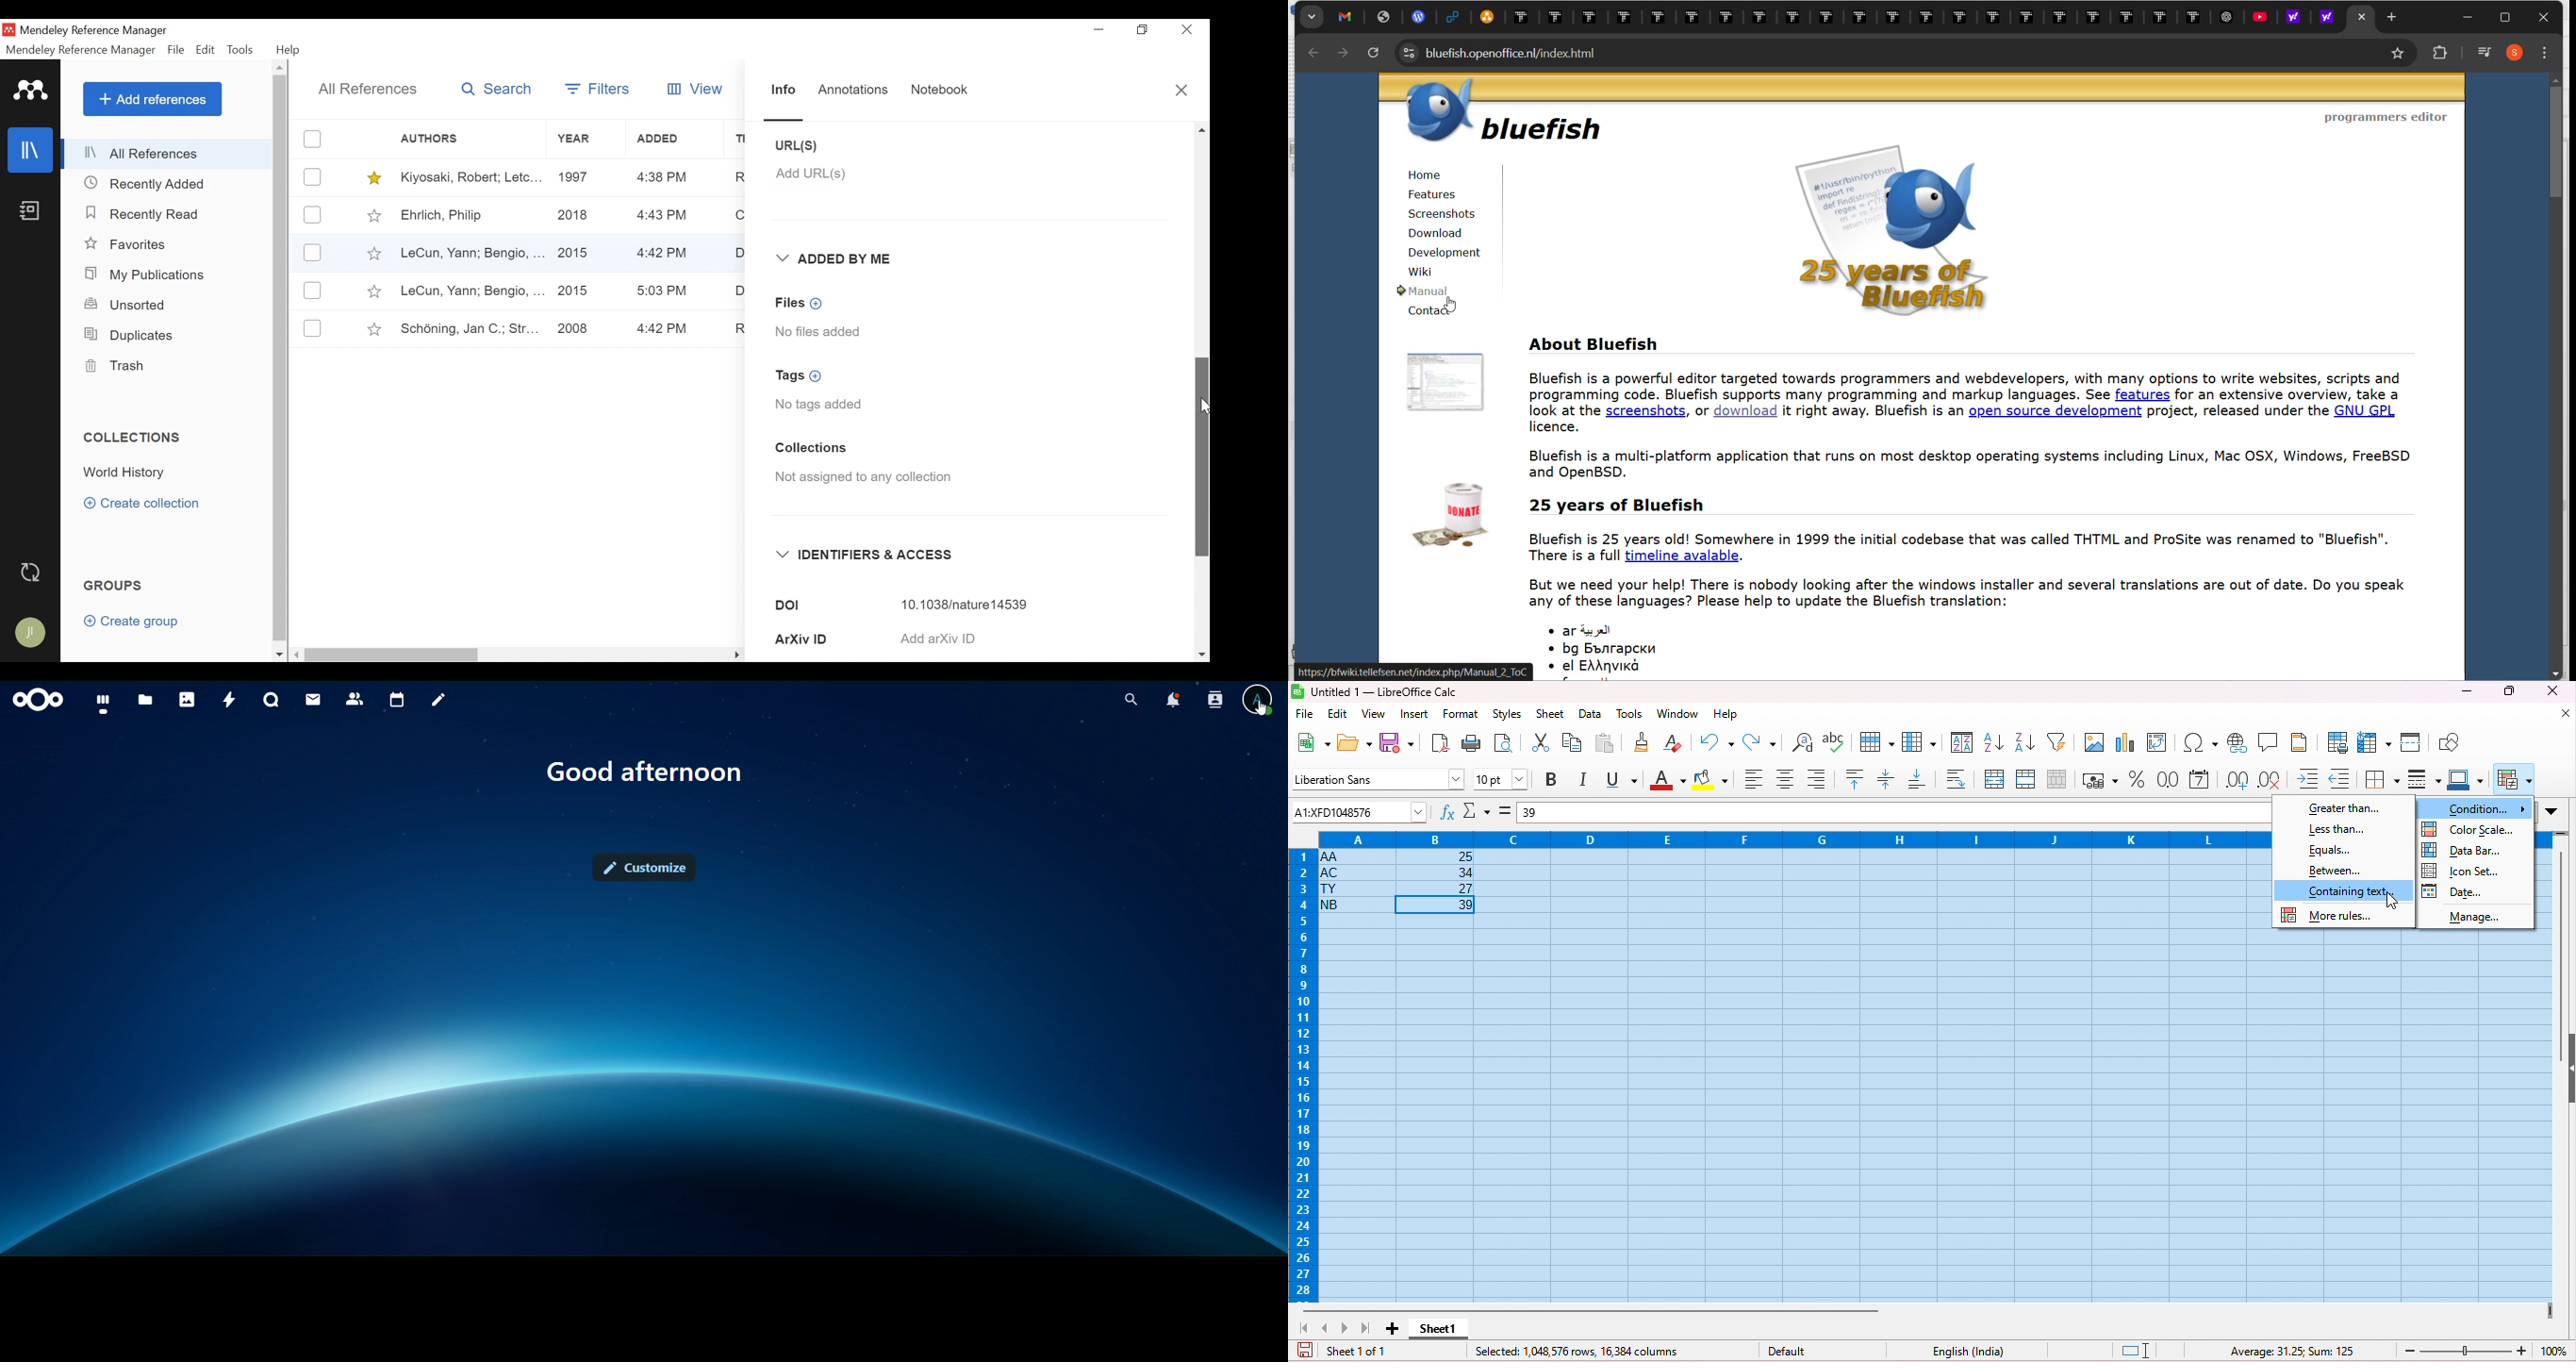  What do you see at coordinates (2425, 778) in the screenshot?
I see `border style` at bounding box center [2425, 778].